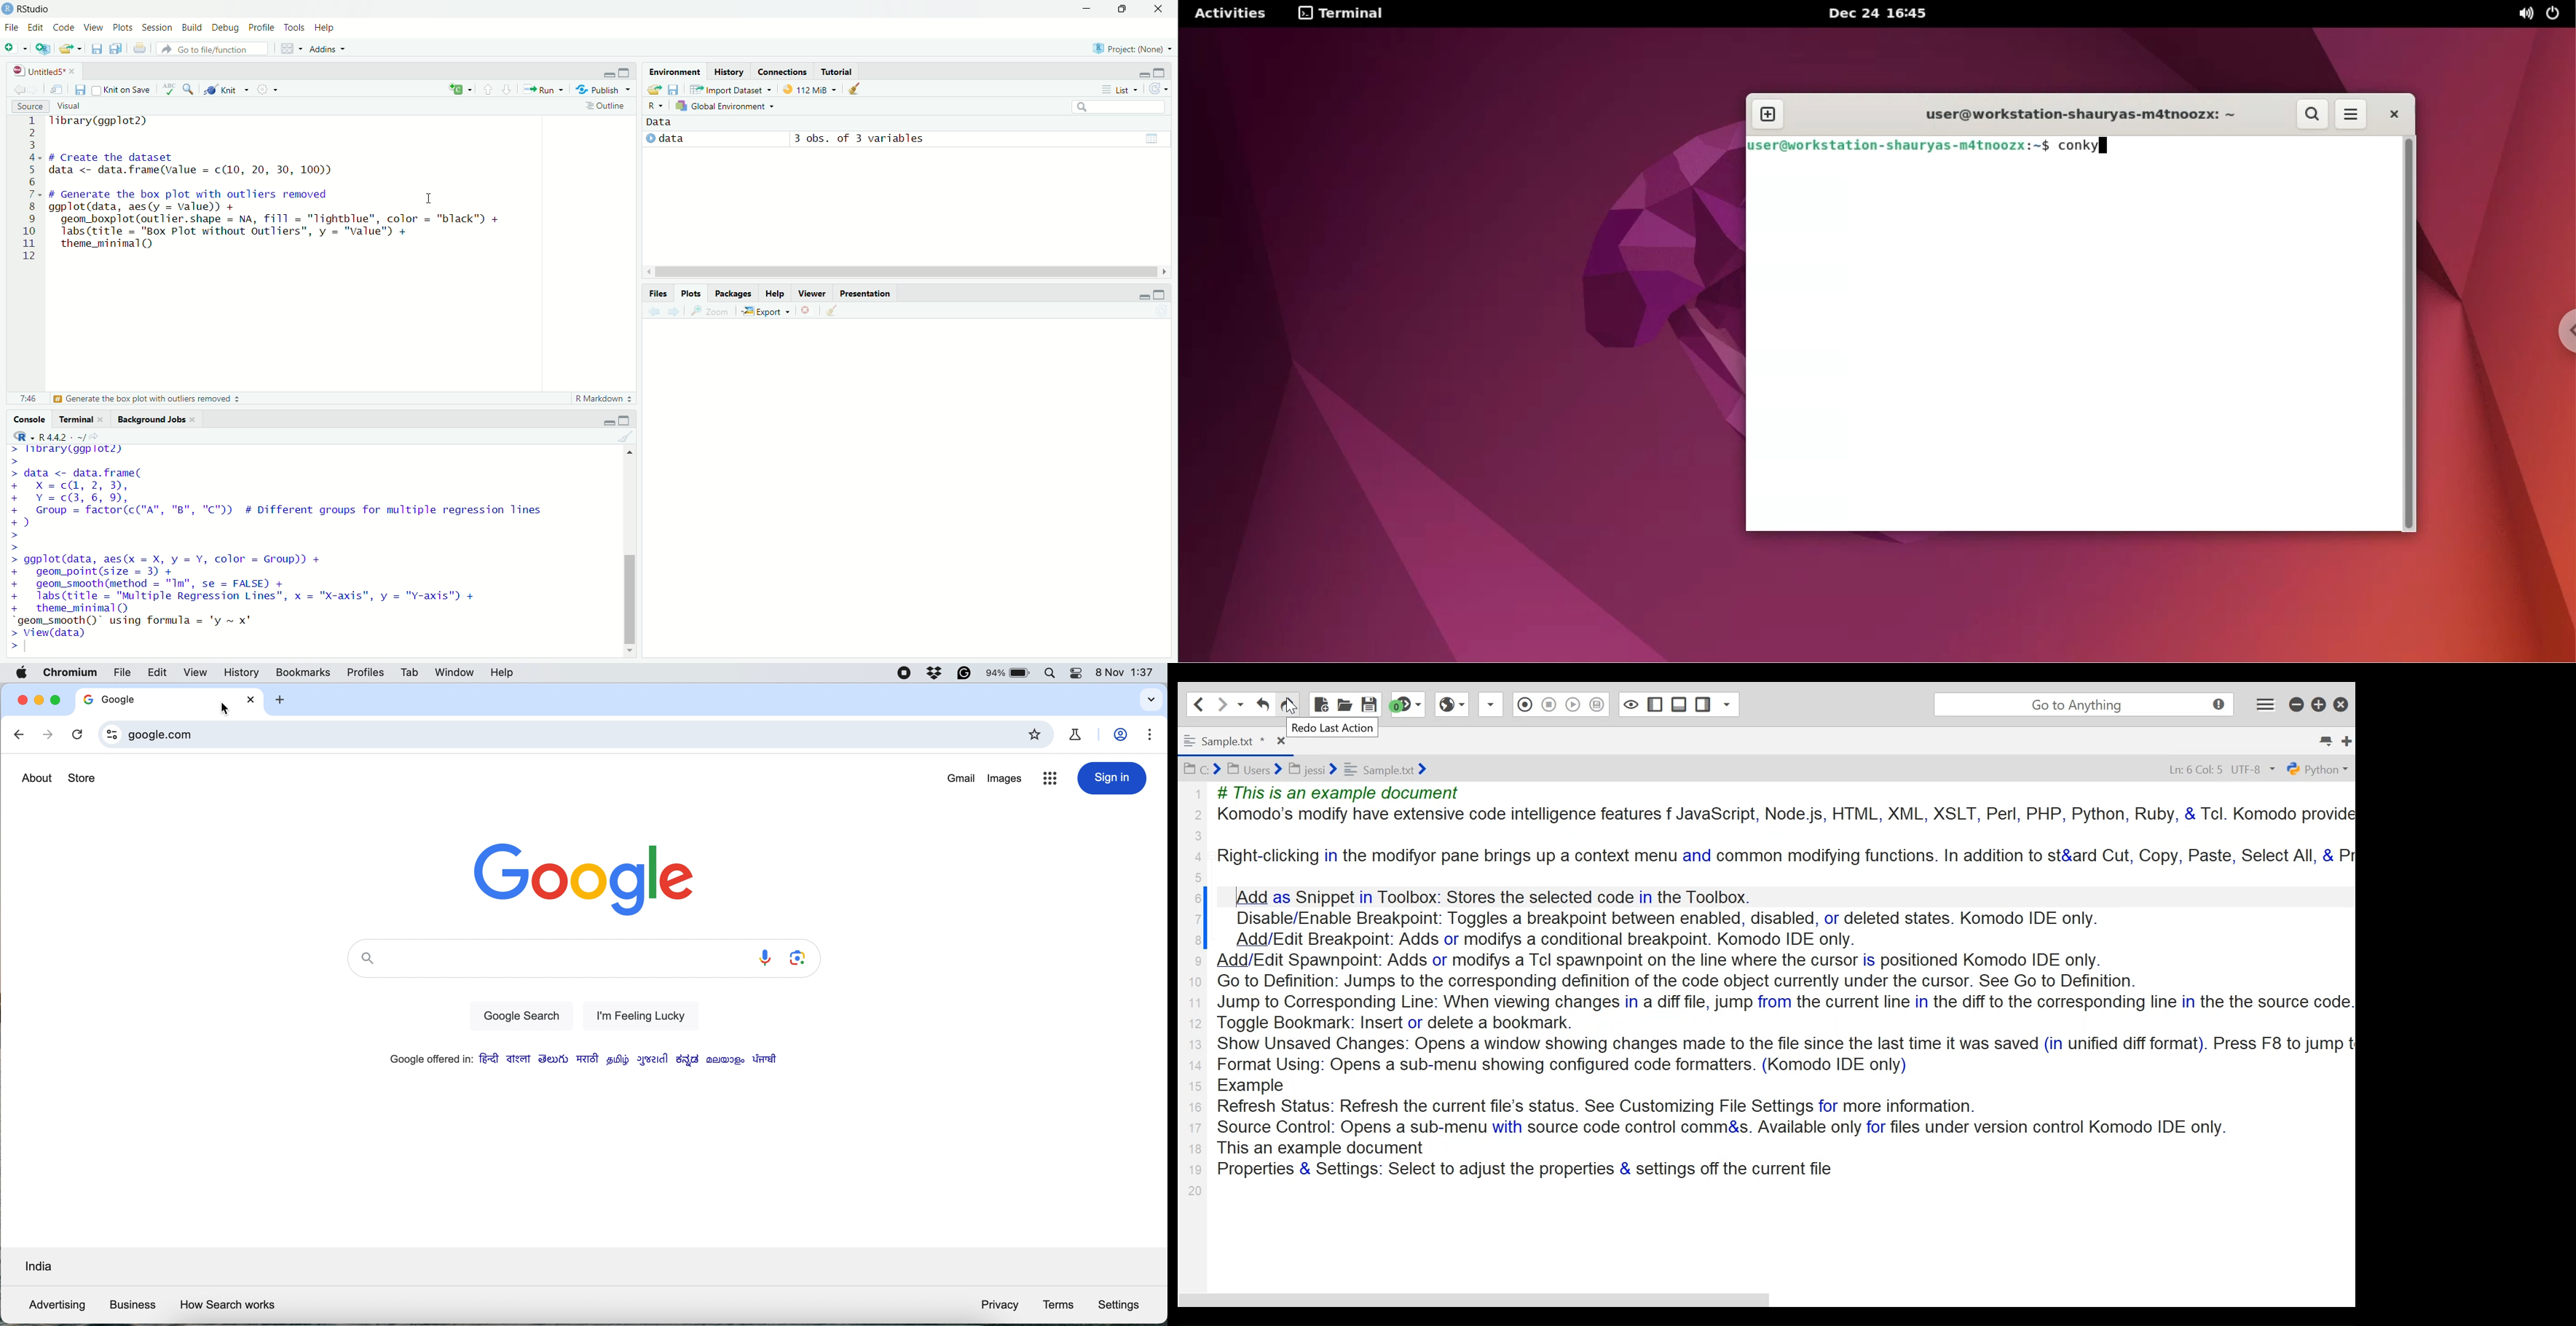 Image resolution: width=2576 pixels, height=1344 pixels. I want to click on Global Environment +, so click(728, 107).